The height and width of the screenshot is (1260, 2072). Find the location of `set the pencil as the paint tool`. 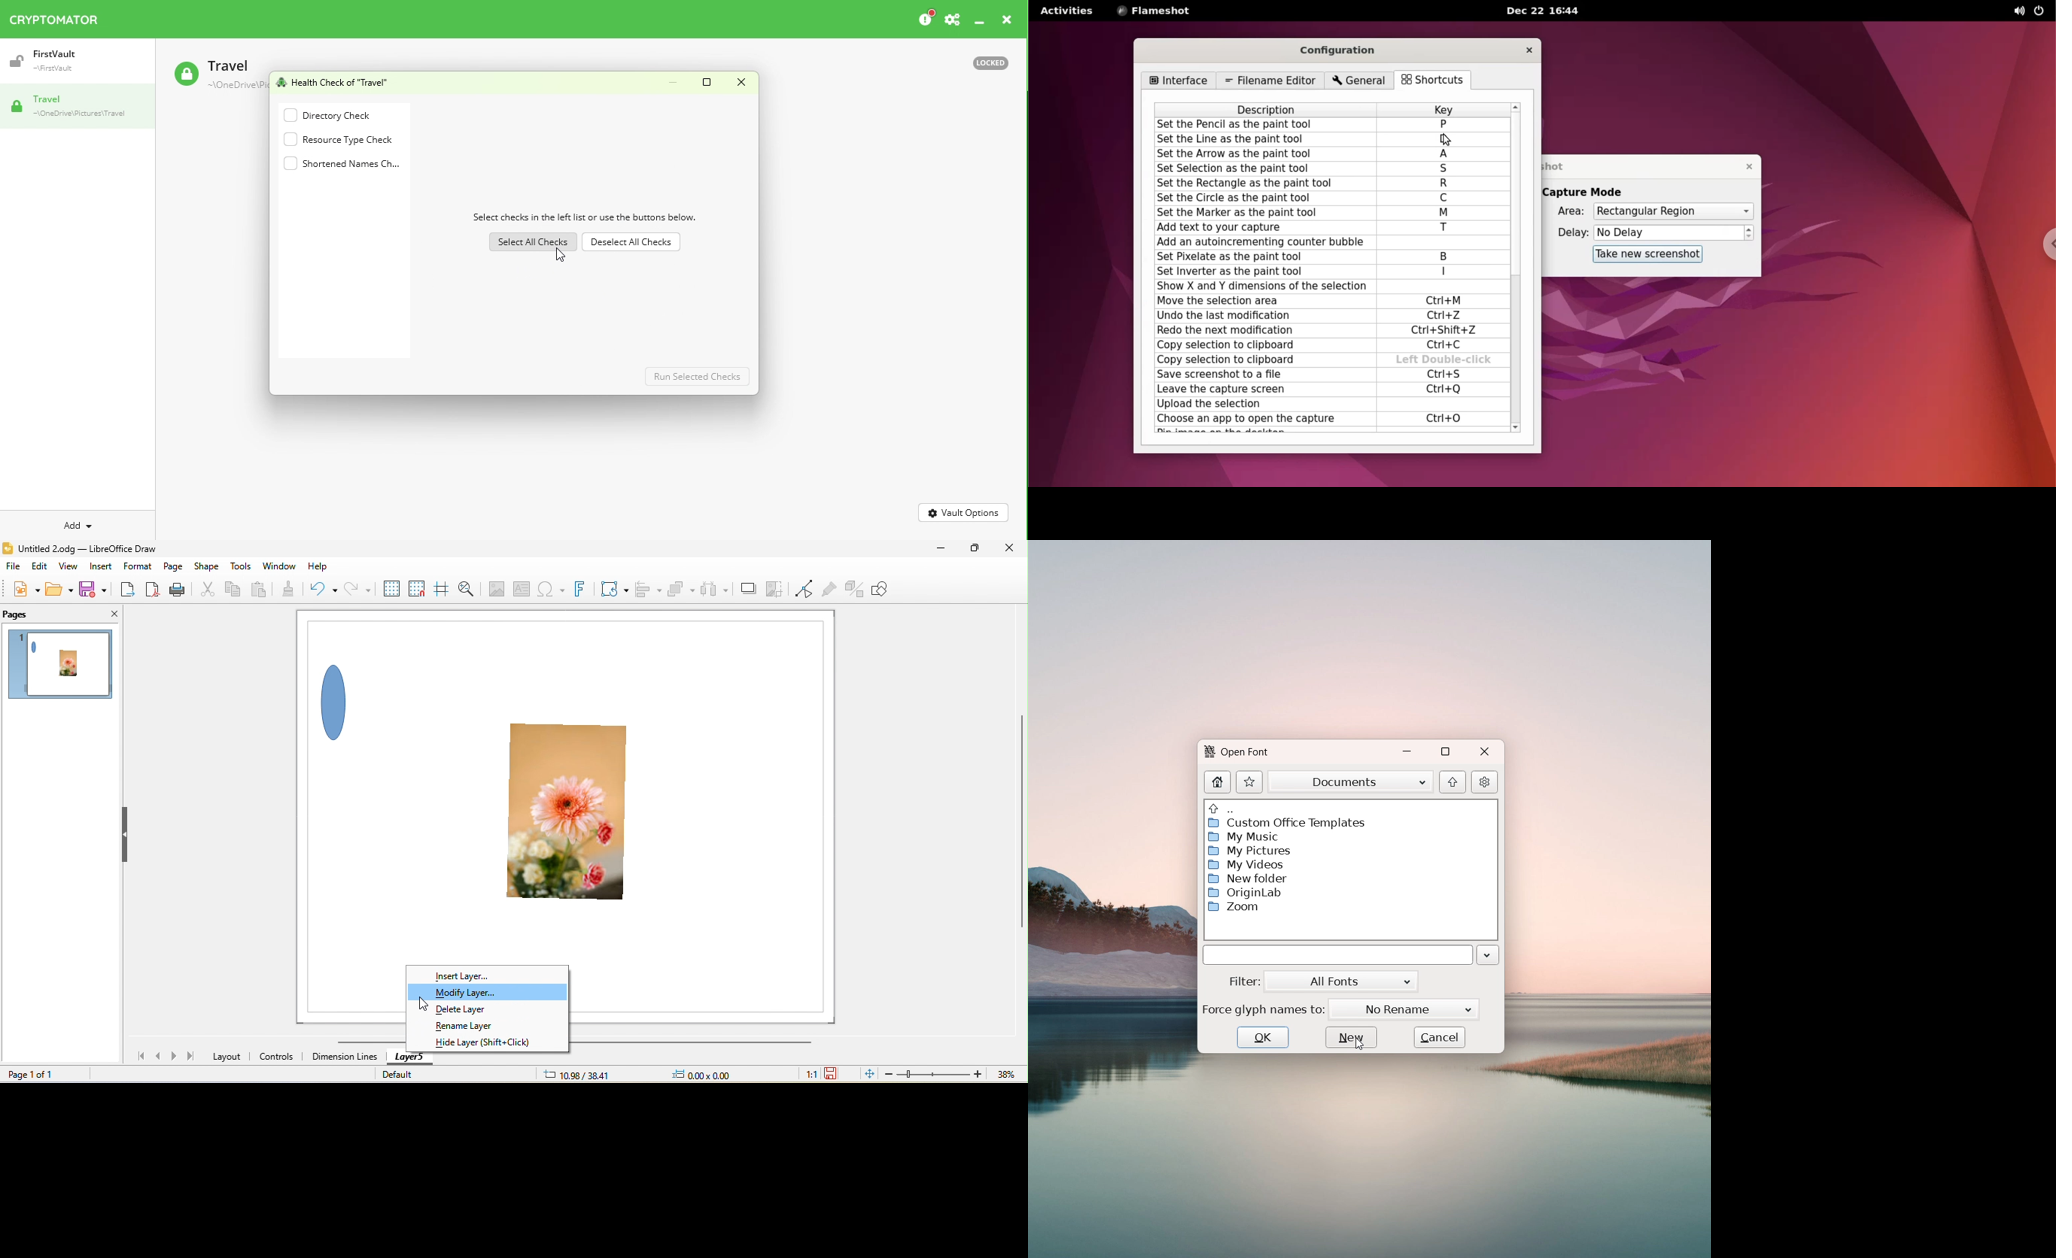

set the pencil as the paint tool is located at coordinates (1267, 125).